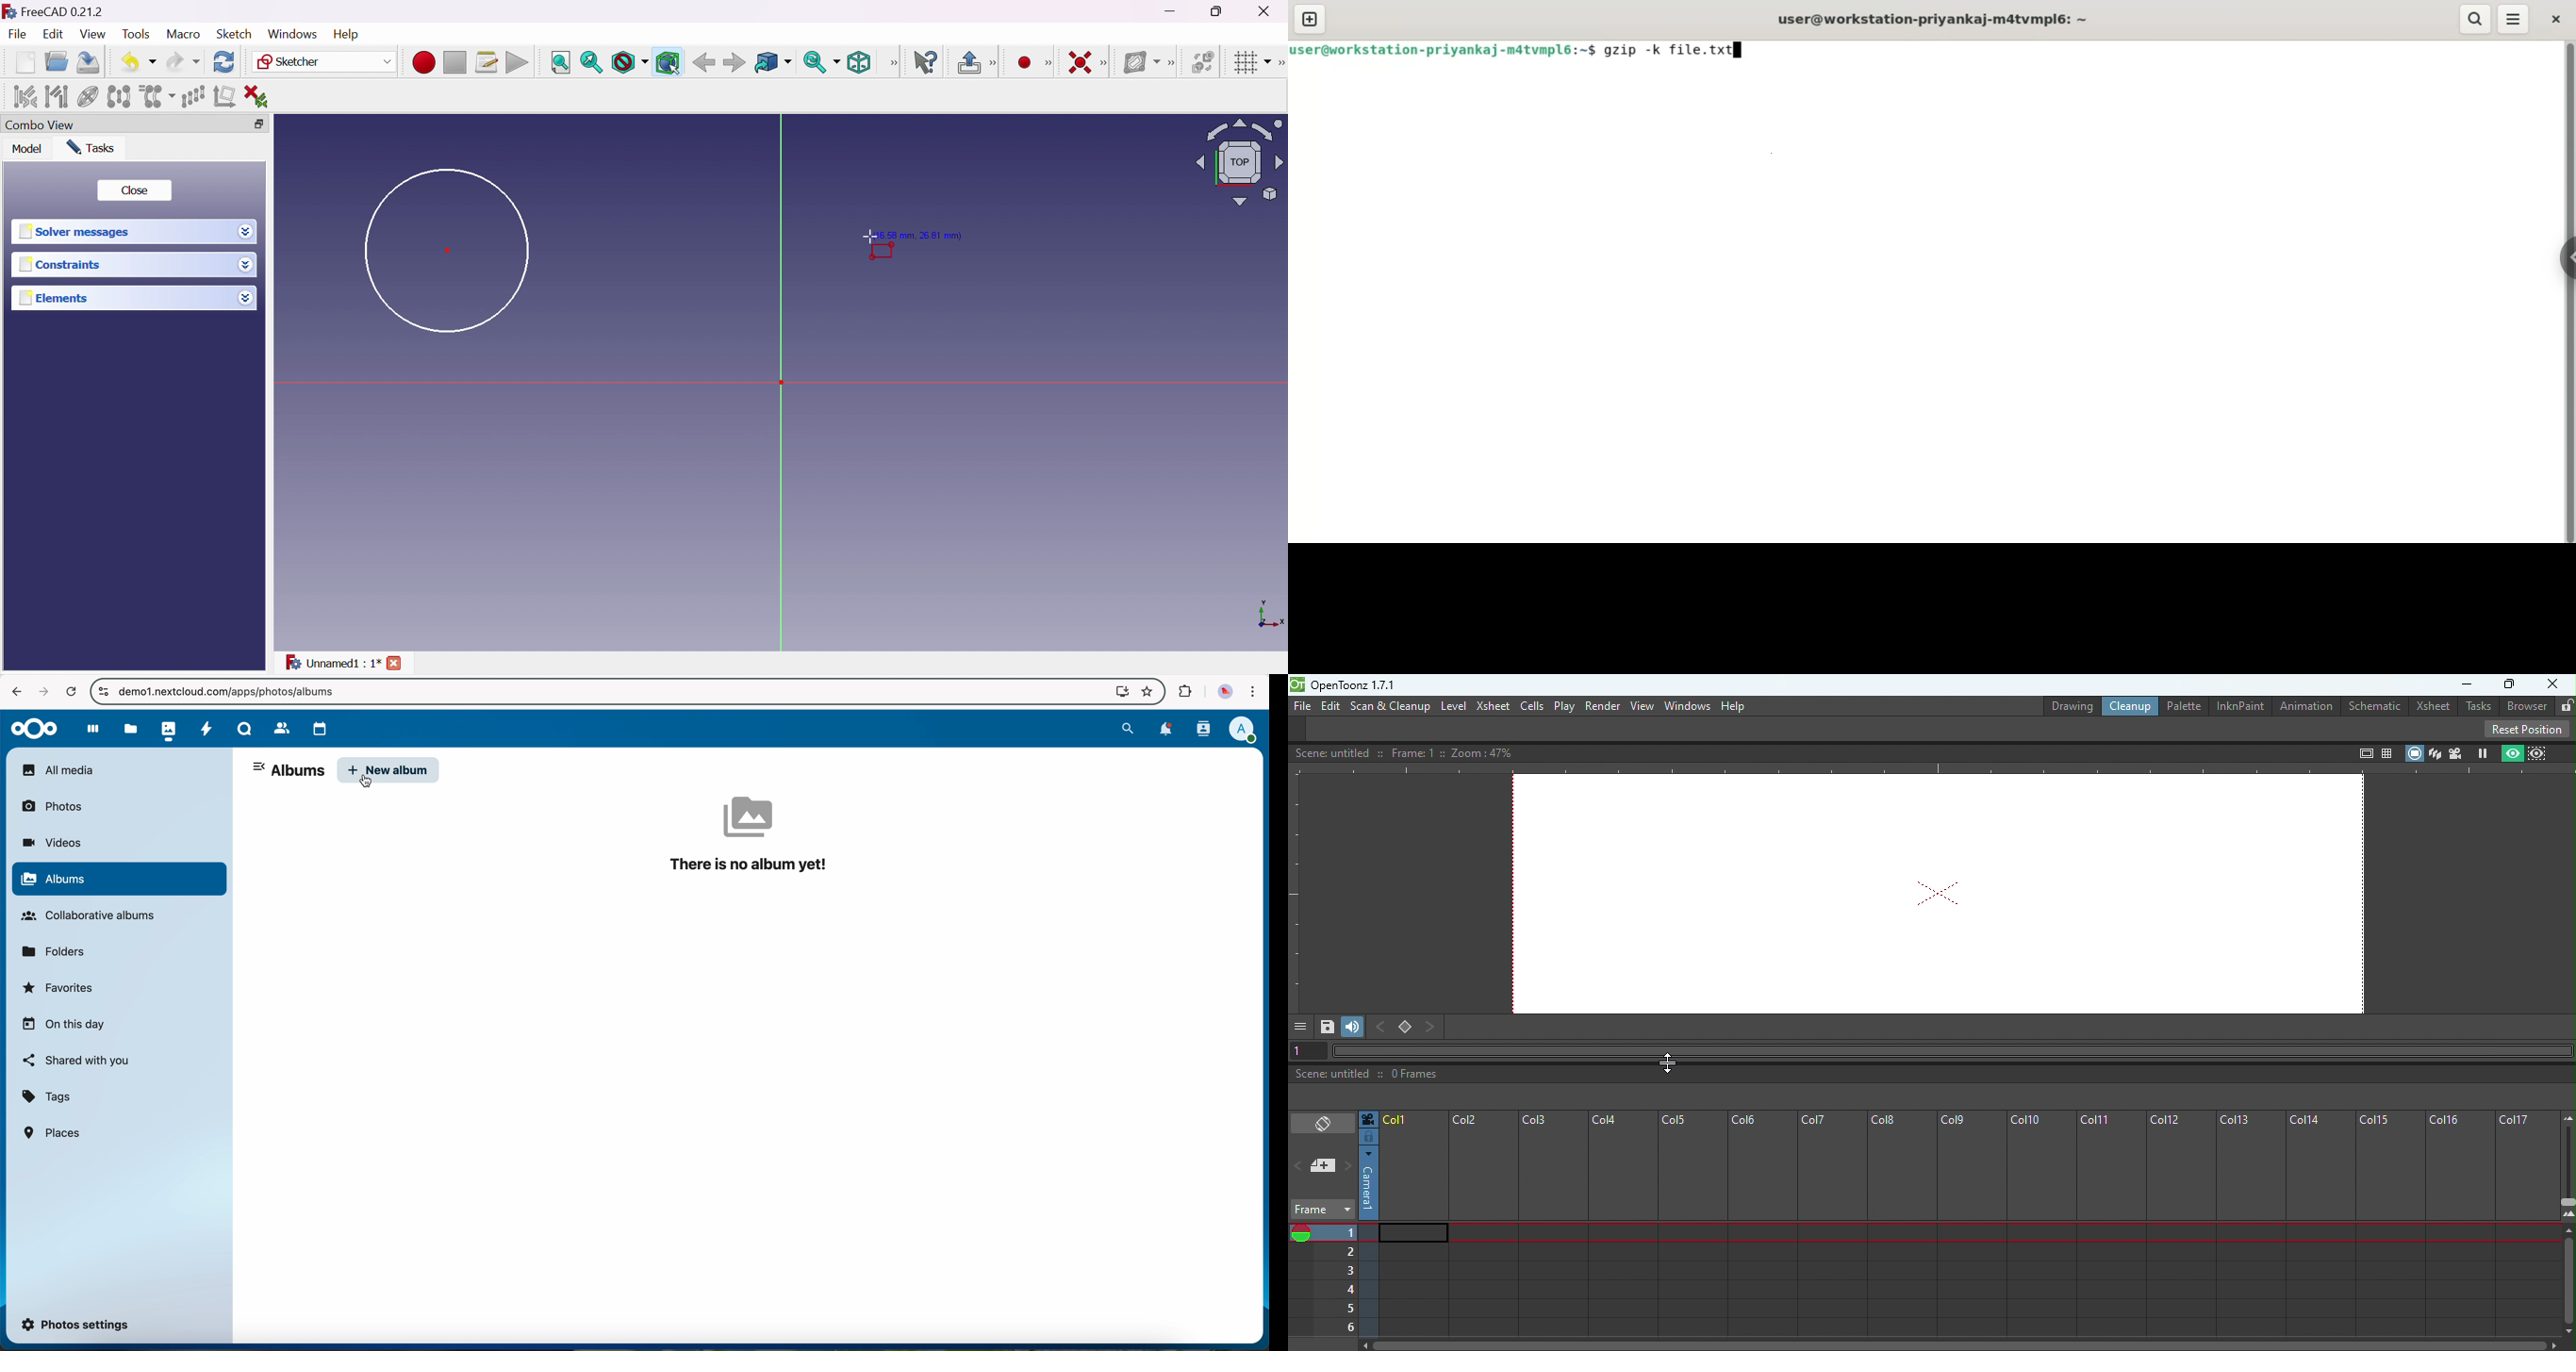 This screenshot has width=2576, height=1372. Describe the element at coordinates (1252, 694) in the screenshot. I see `customize and control Google Chrome` at that location.